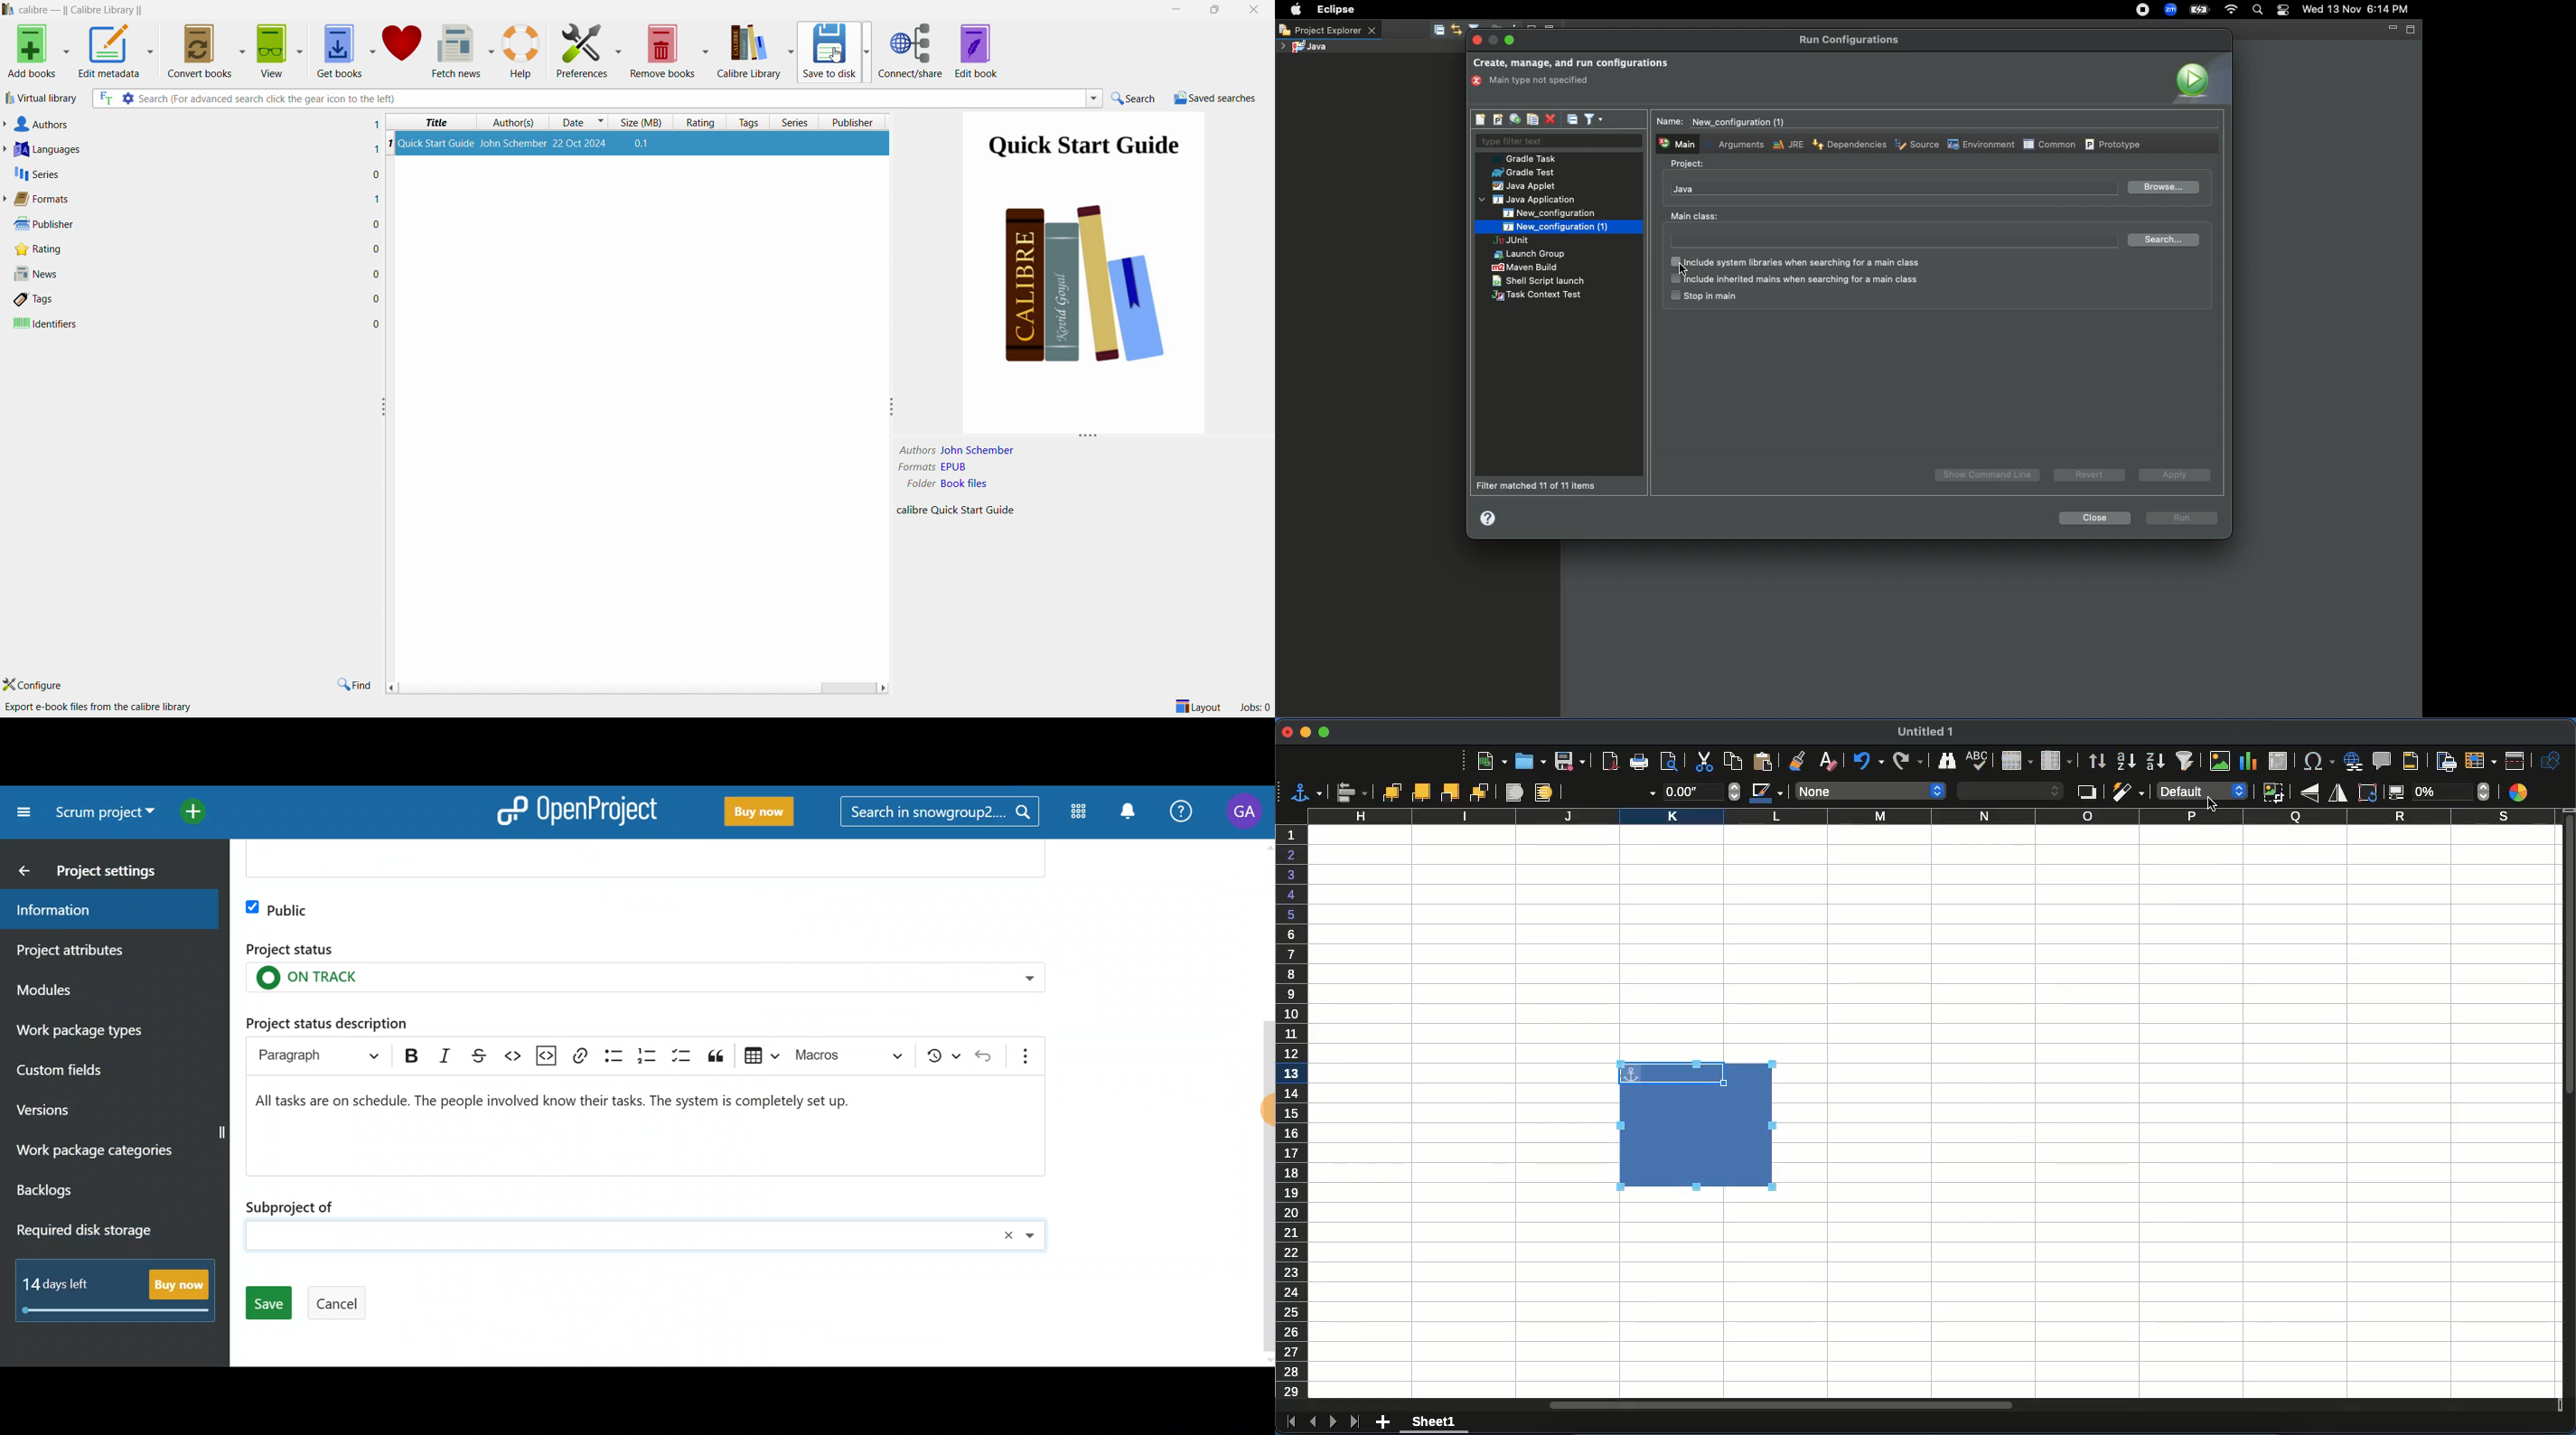 The height and width of the screenshot is (1456, 2576). What do you see at coordinates (1870, 791) in the screenshot?
I see `none` at bounding box center [1870, 791].